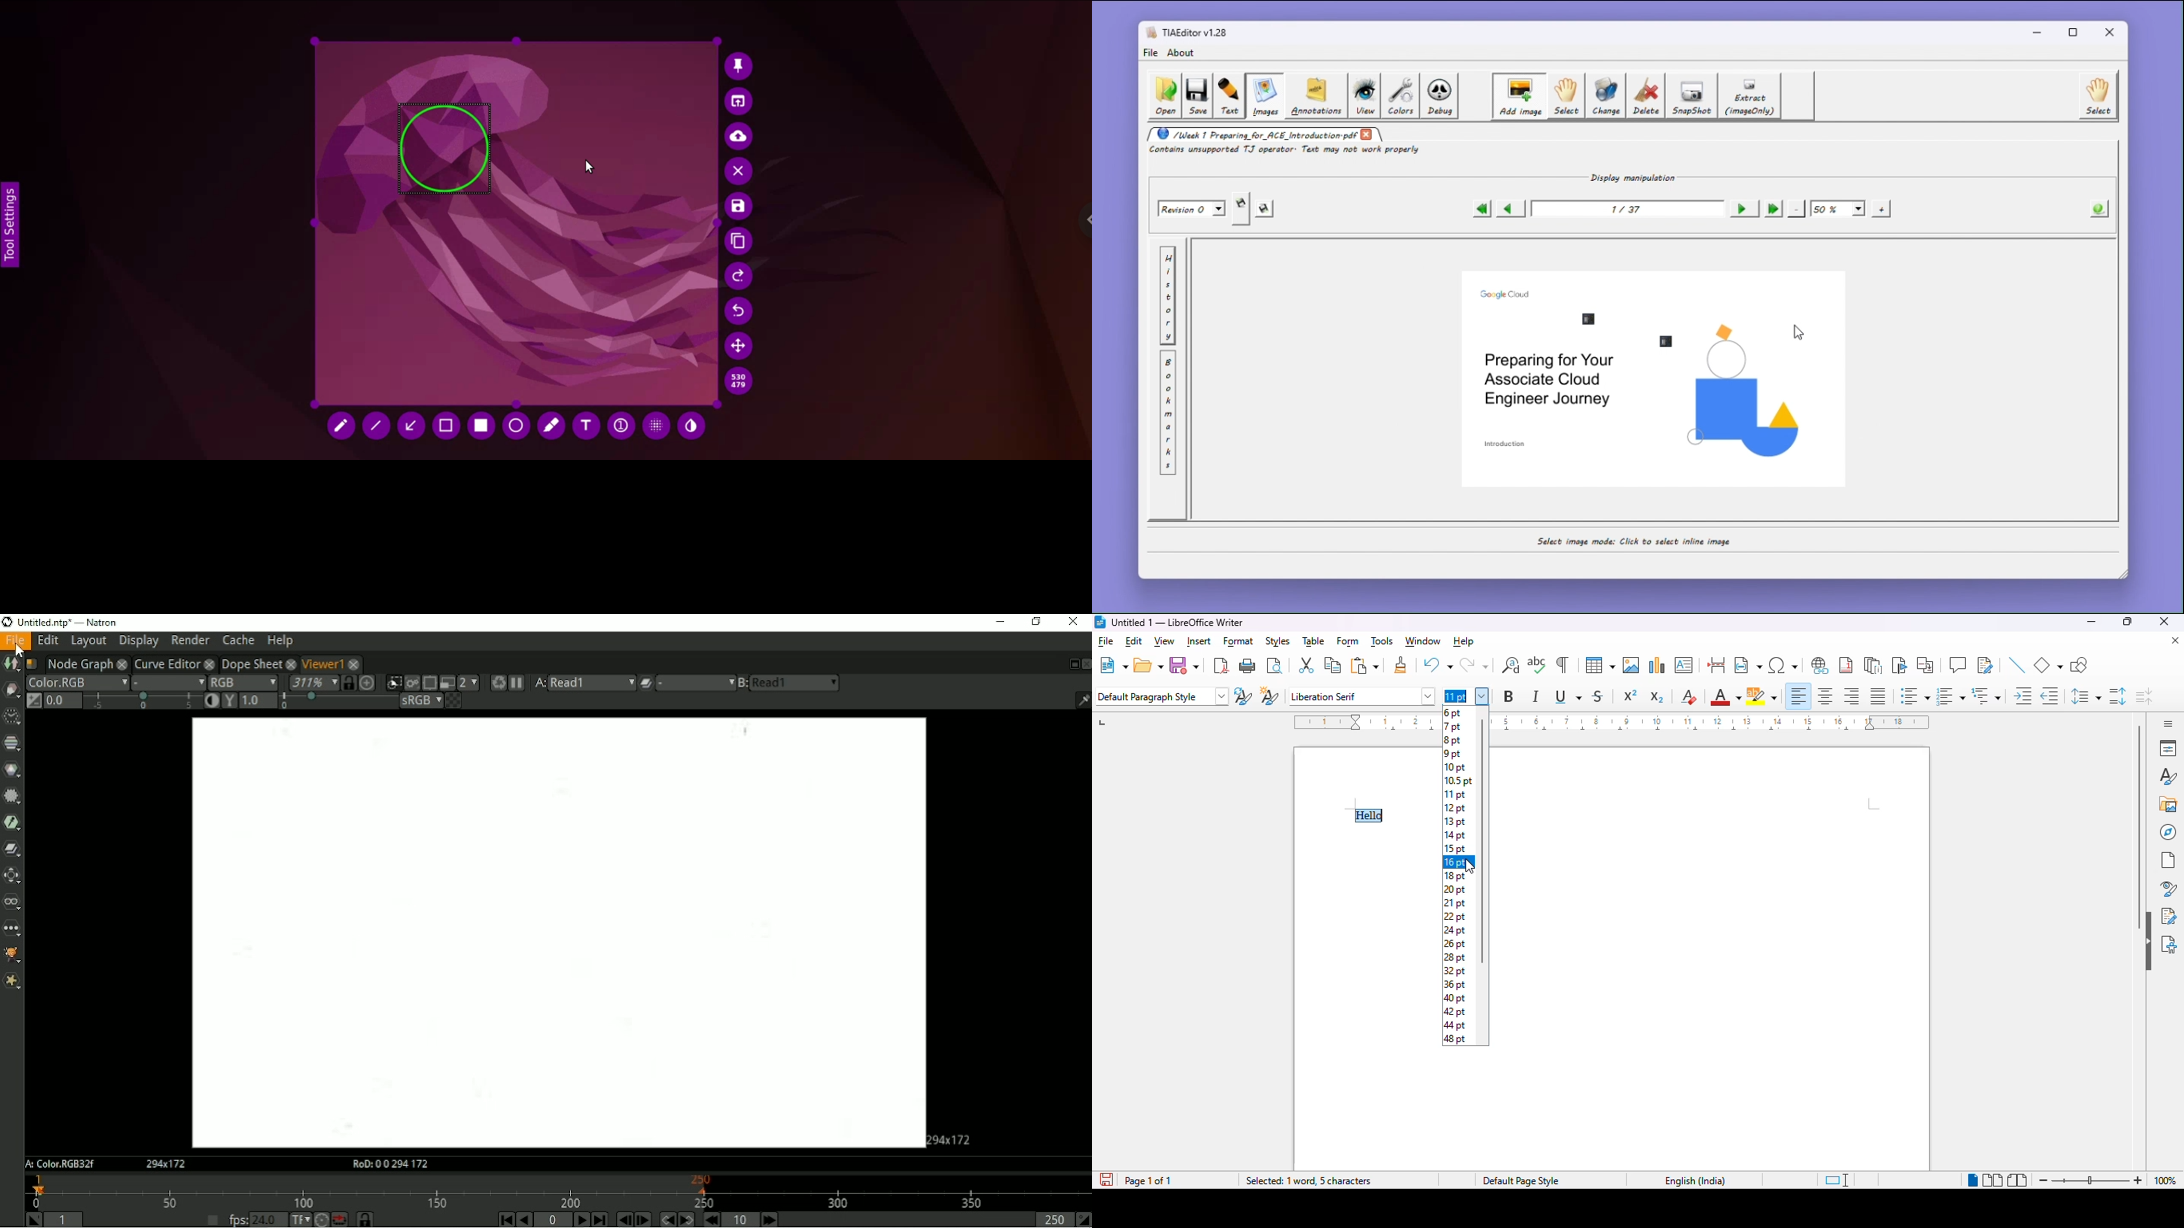 Image resolution: width=2184 pixels, height=1232 pixels. What do you see at coordinates (1901, 665) in the screenshot?
I see `insert bookmark` at bounding box center [1901, 665].